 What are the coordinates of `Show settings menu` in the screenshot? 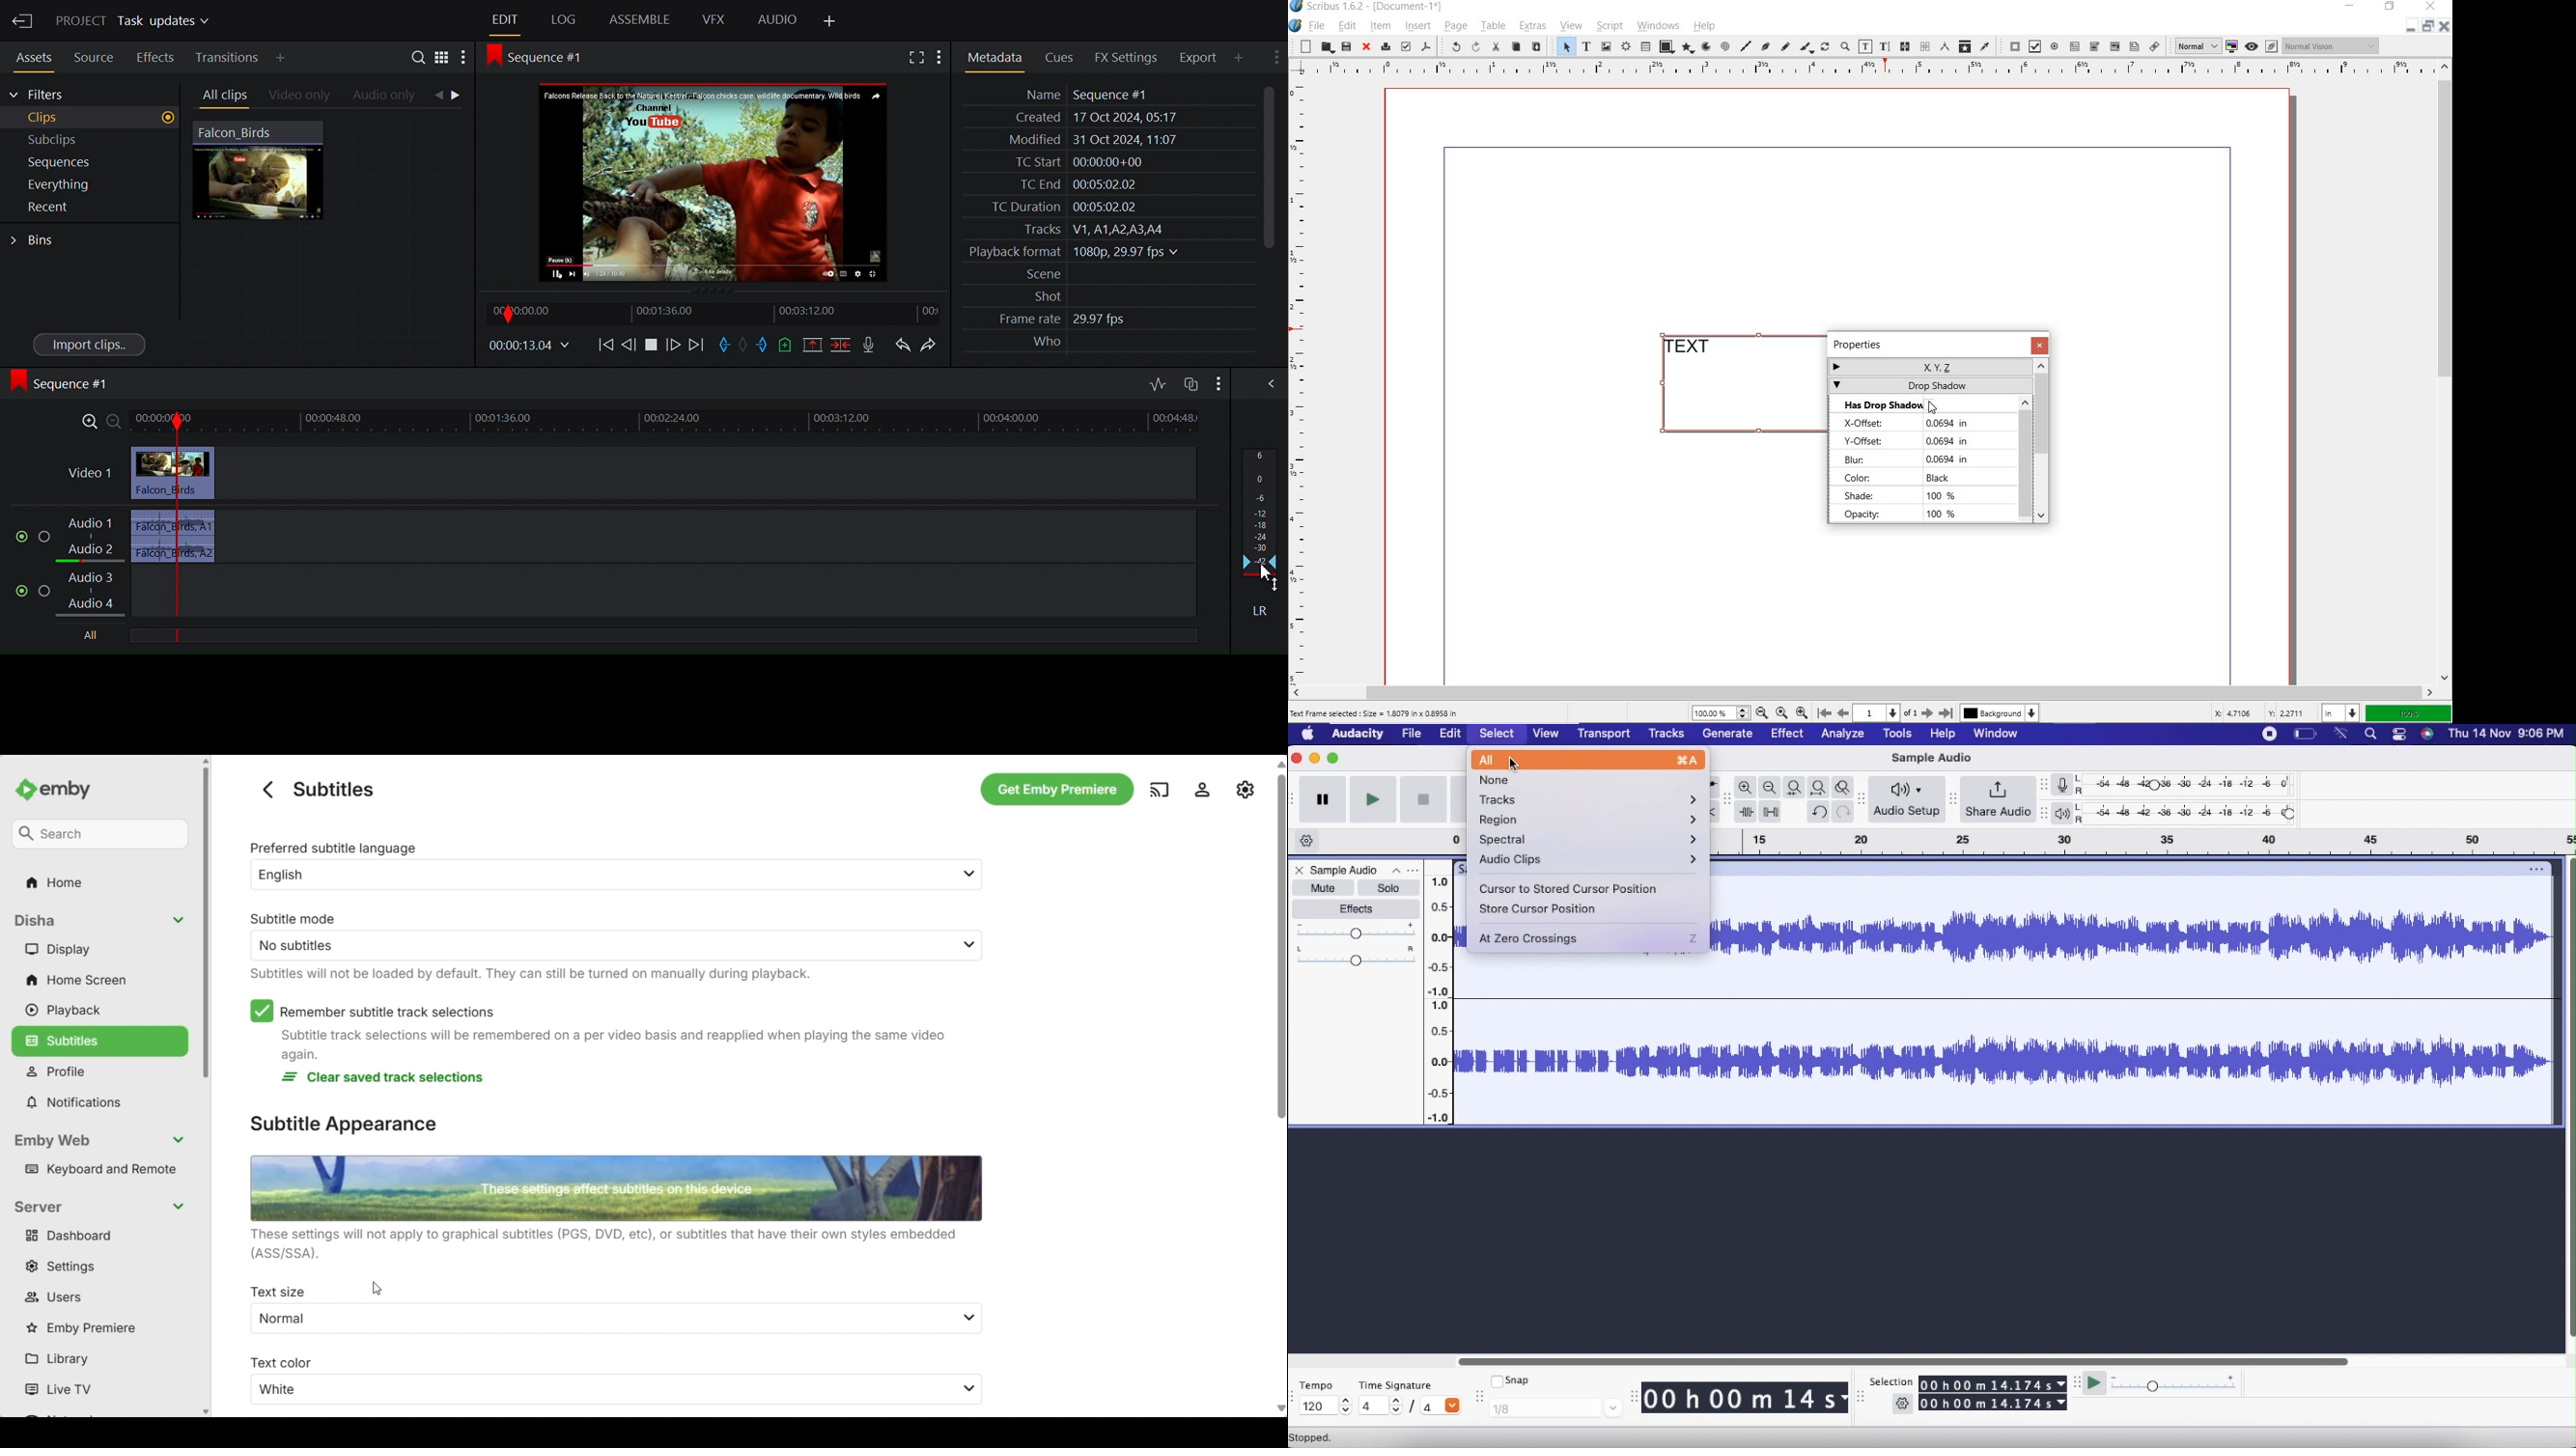 It's located at (940, 57).